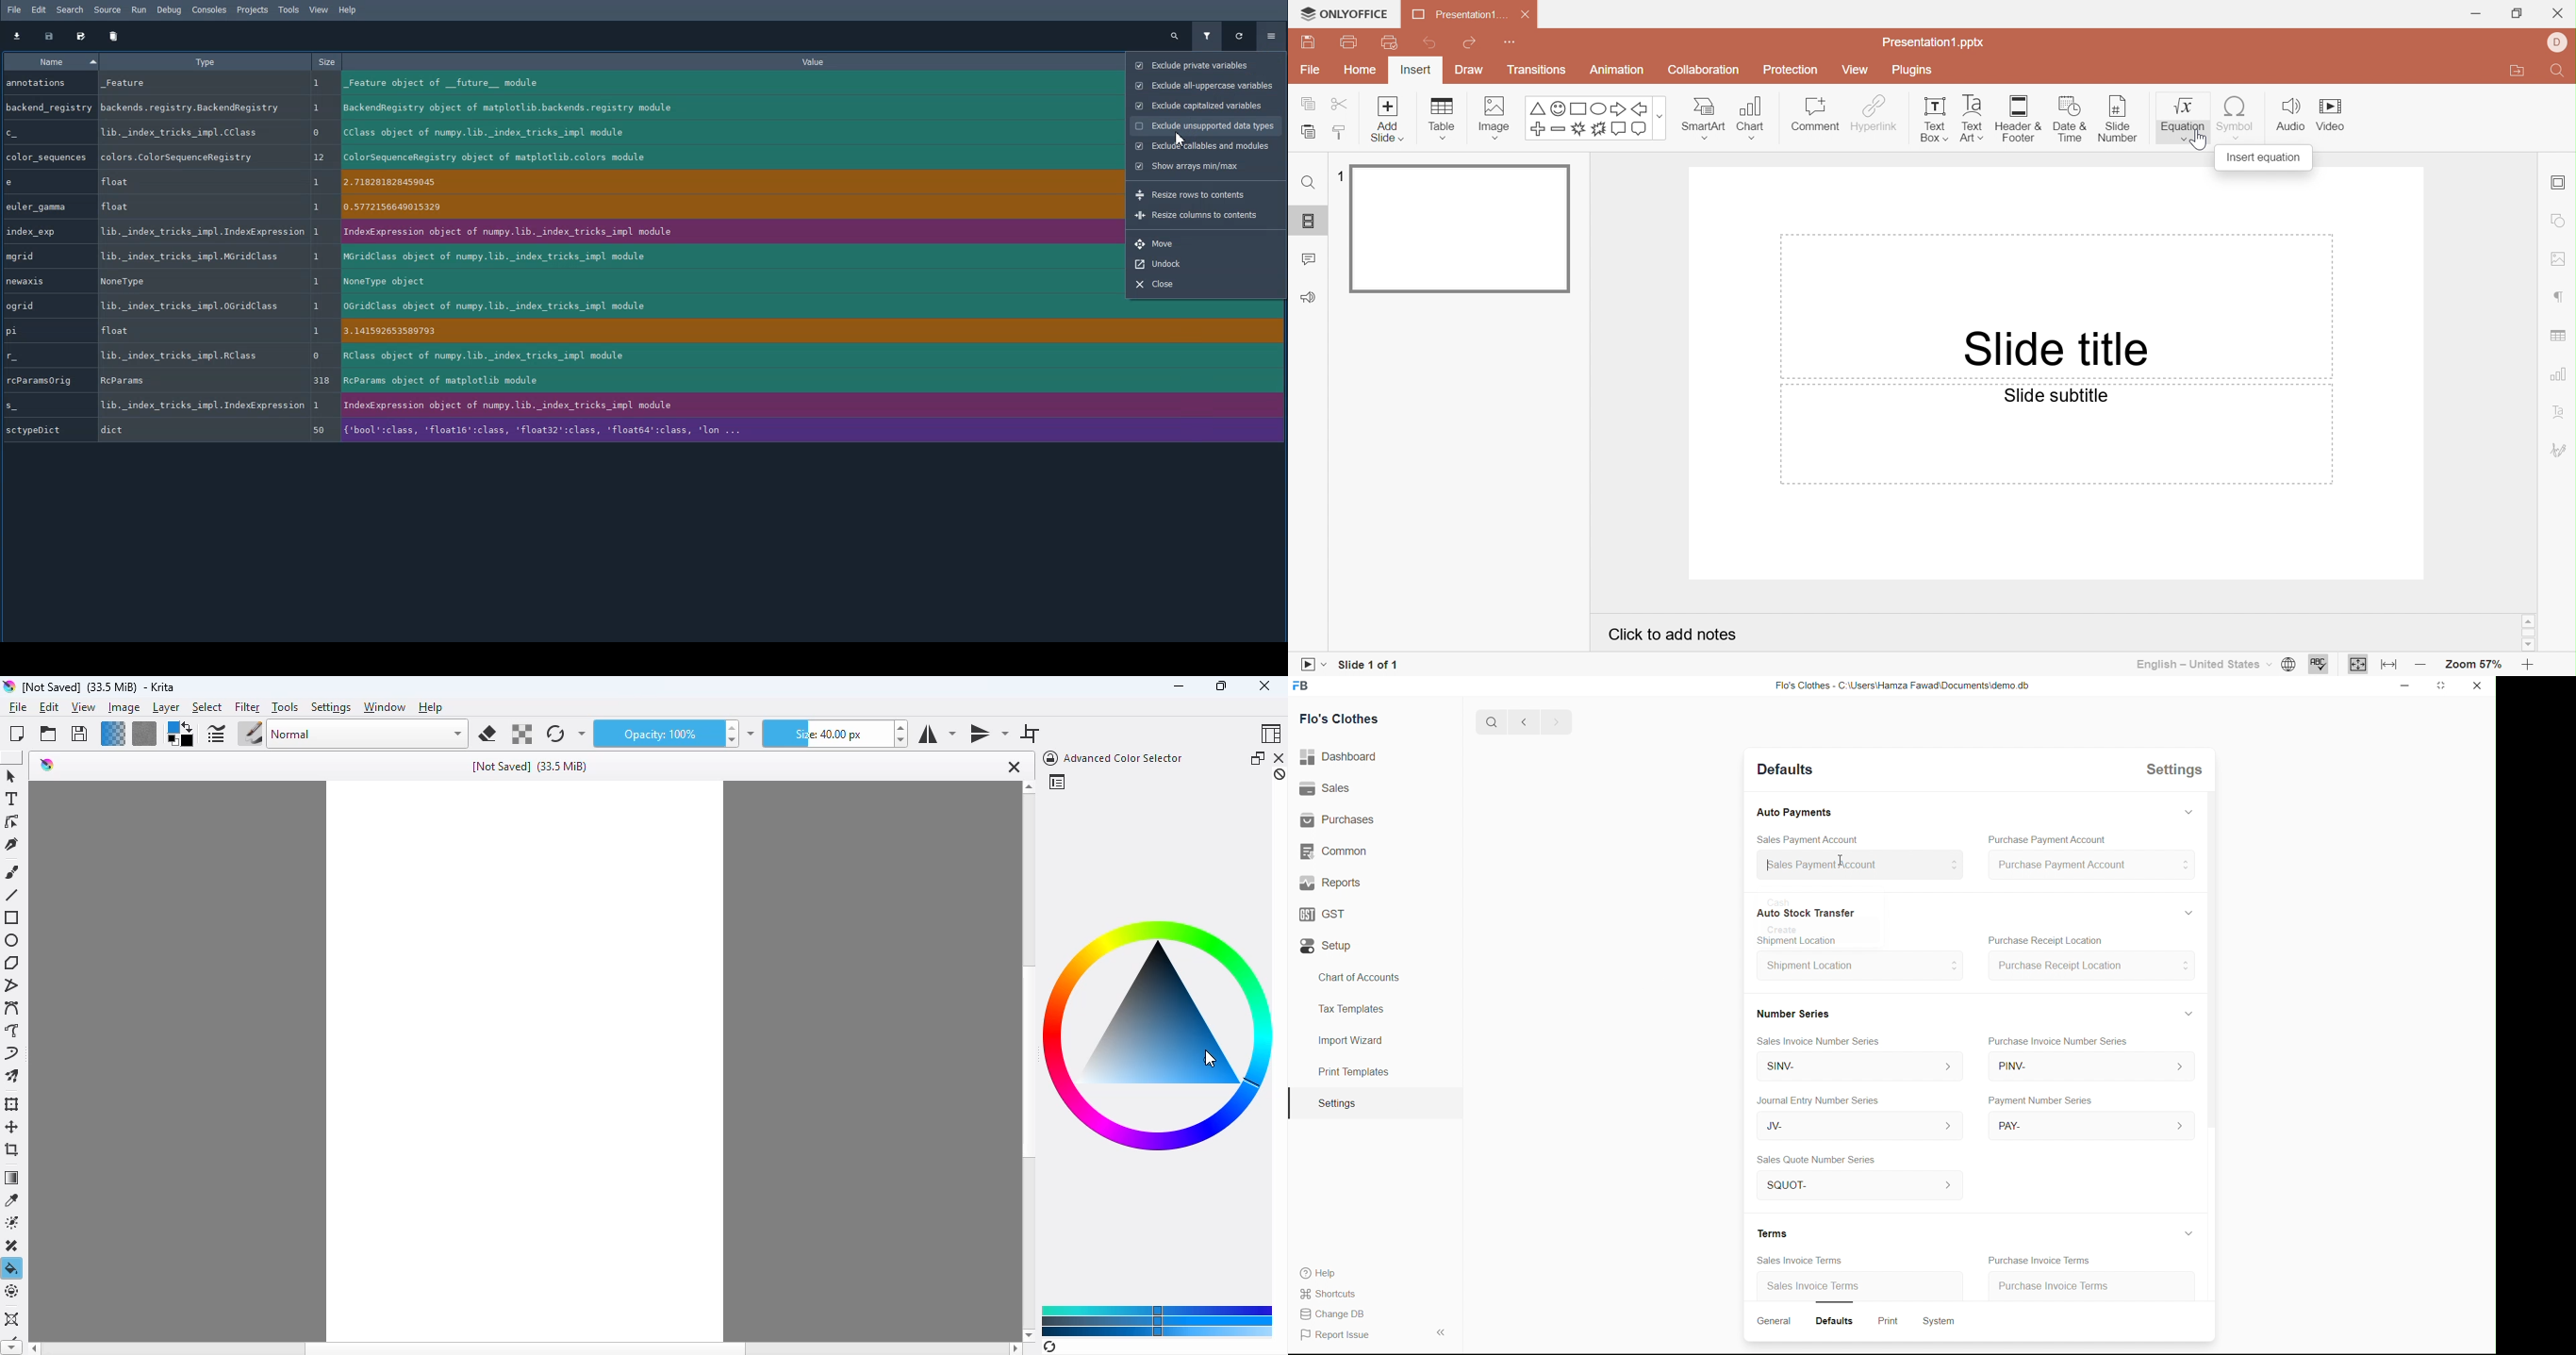 This screenshot has height=1372, width=2576. I want to click on Exclude unstopped data type, so click(1204, 125).